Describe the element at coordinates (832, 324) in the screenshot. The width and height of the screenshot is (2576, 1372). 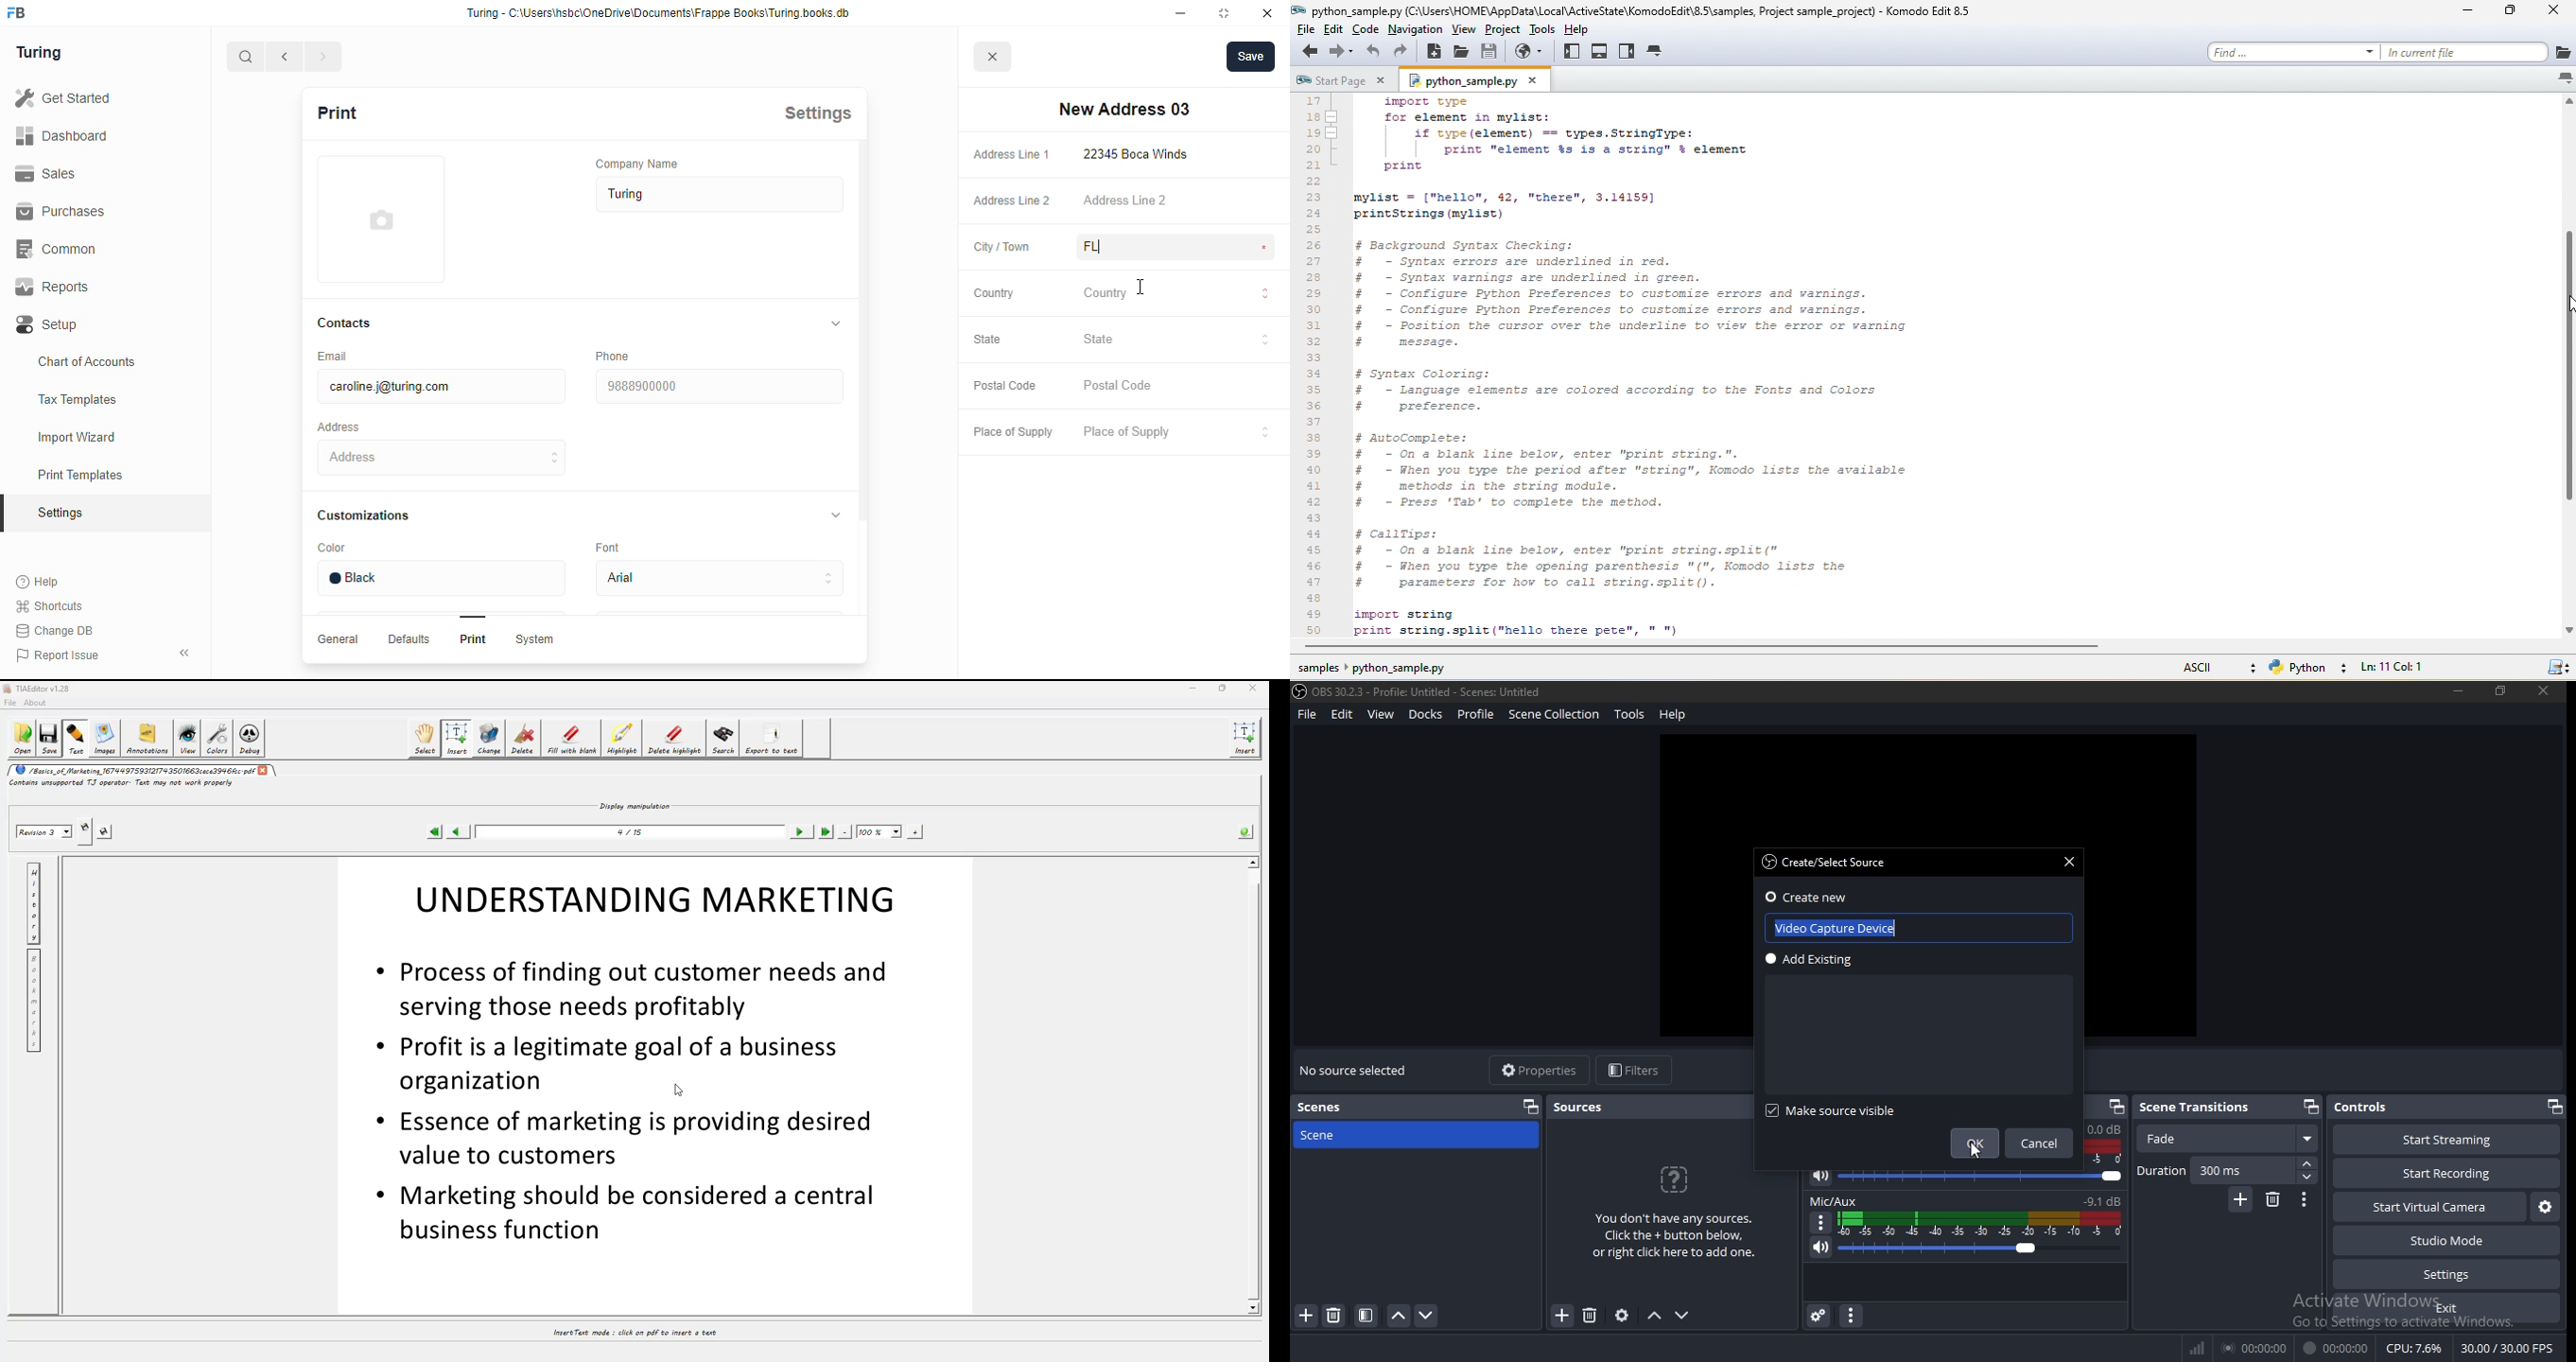
I see `toggle expand/collapse` at that location.